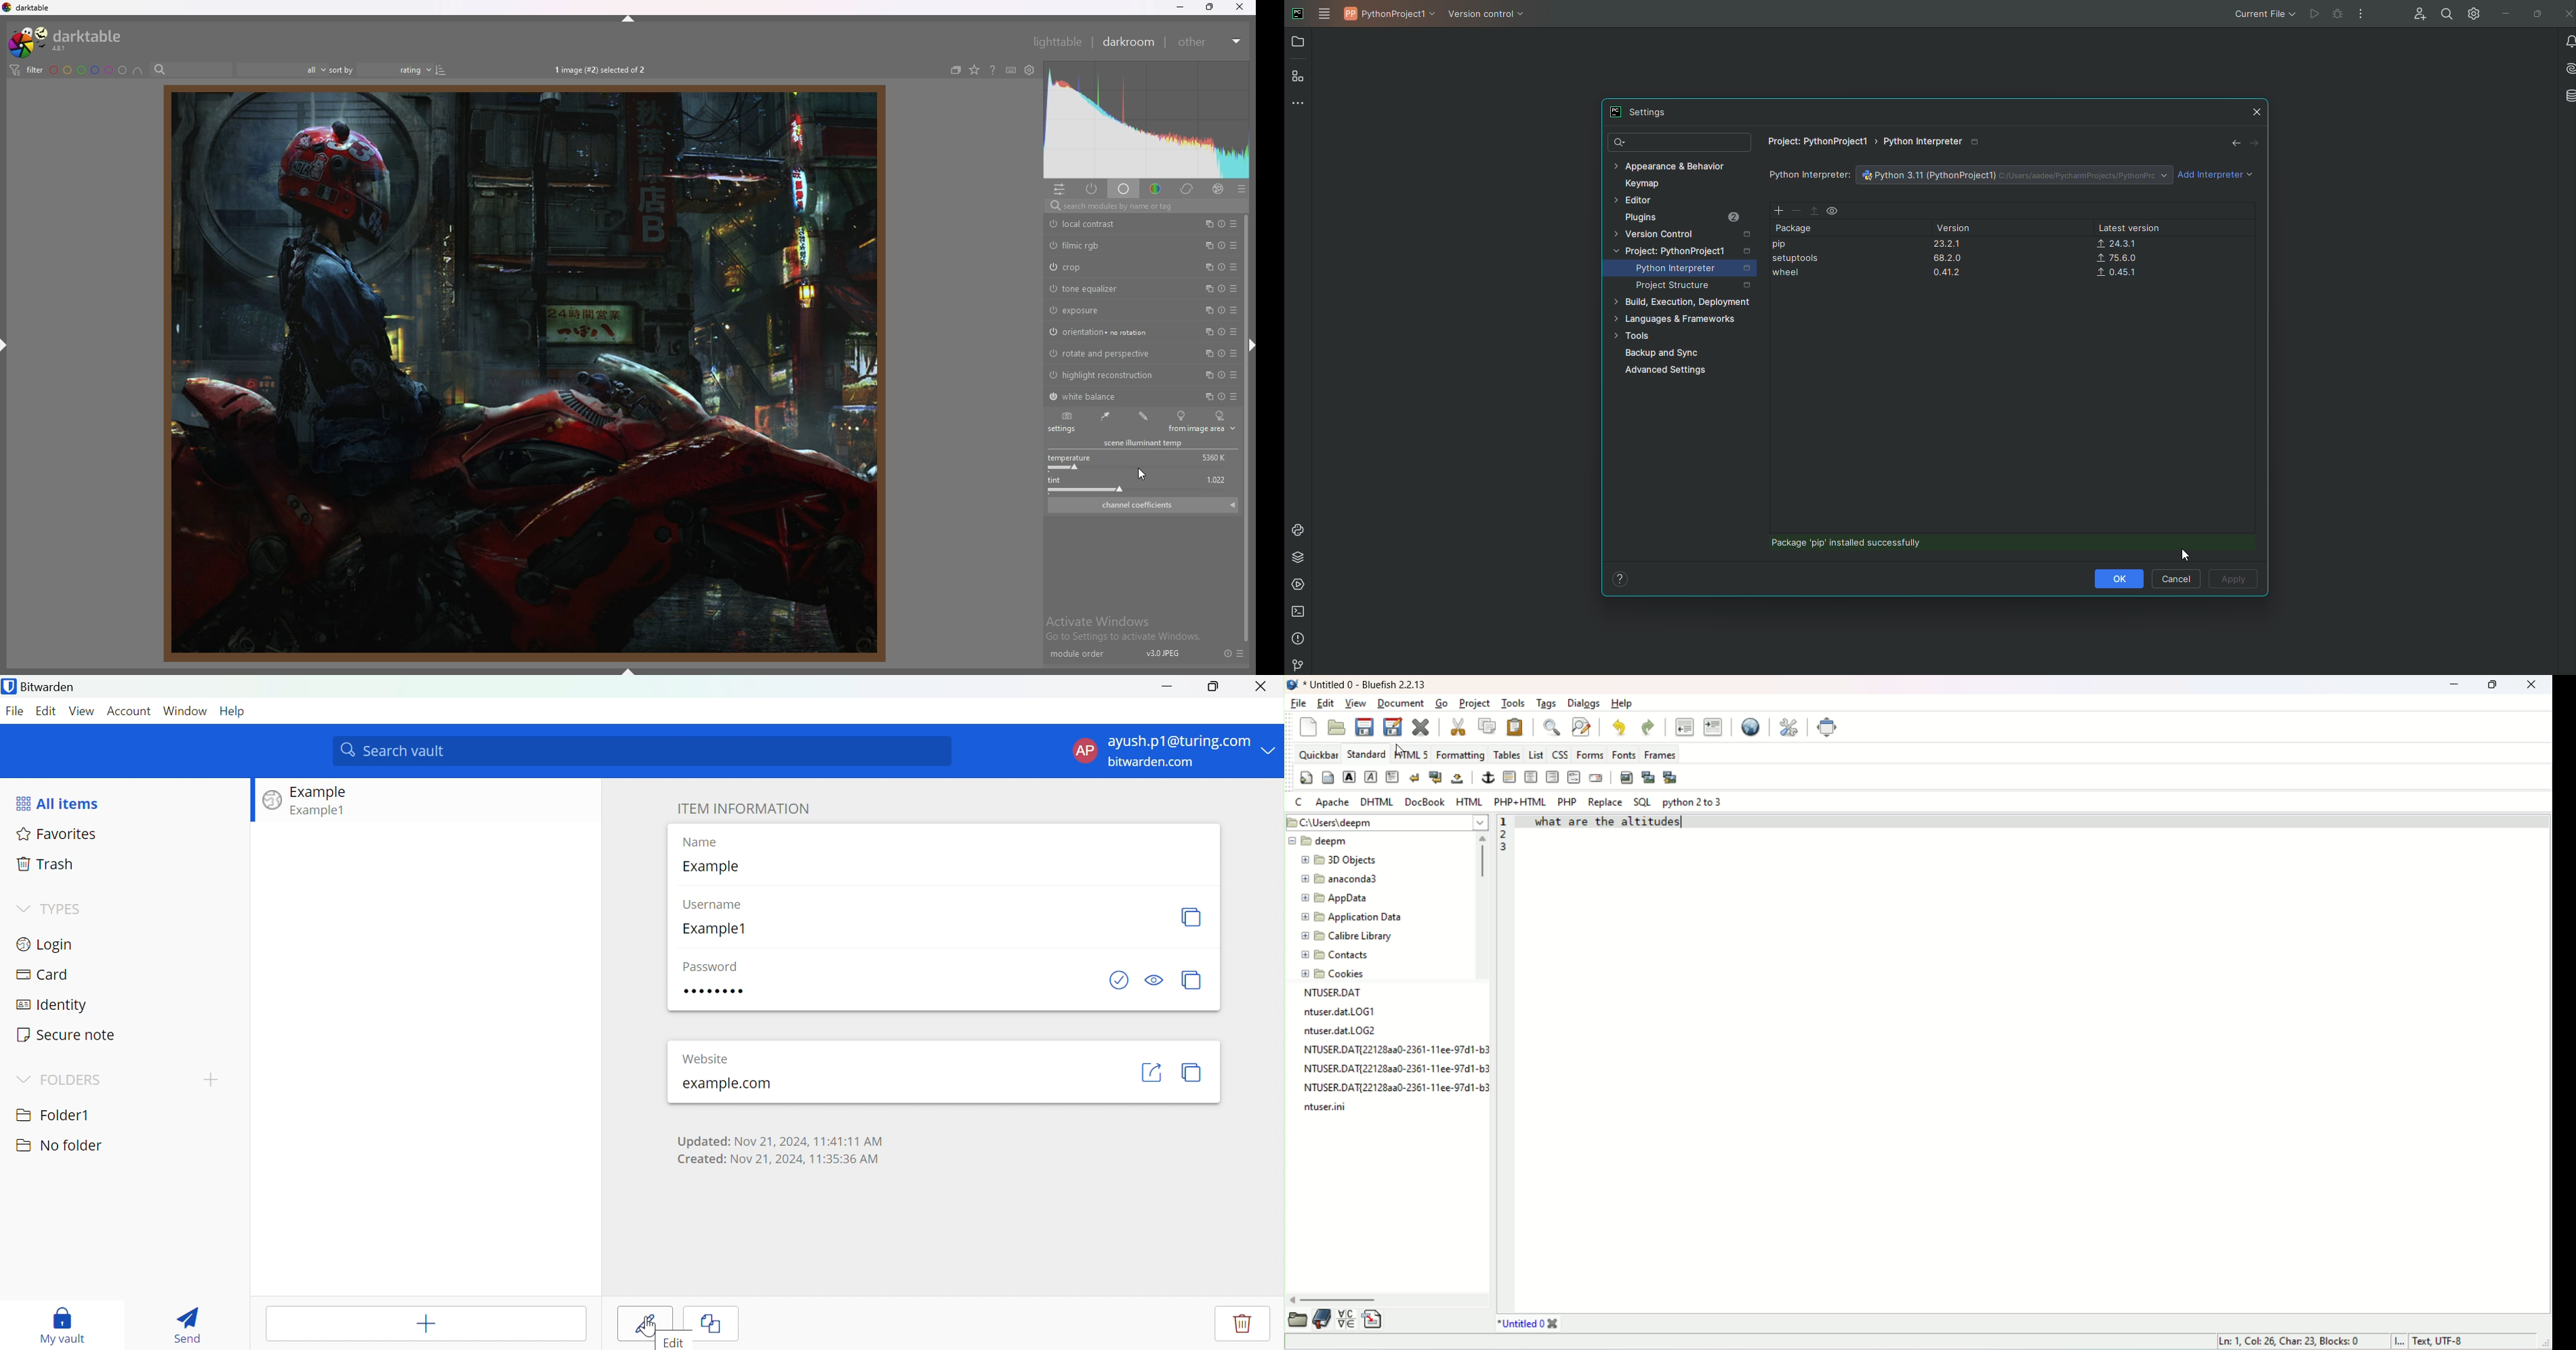  Describe the element at coordinates (1299, 640) in the screenshot. I see `Problems` at that location.